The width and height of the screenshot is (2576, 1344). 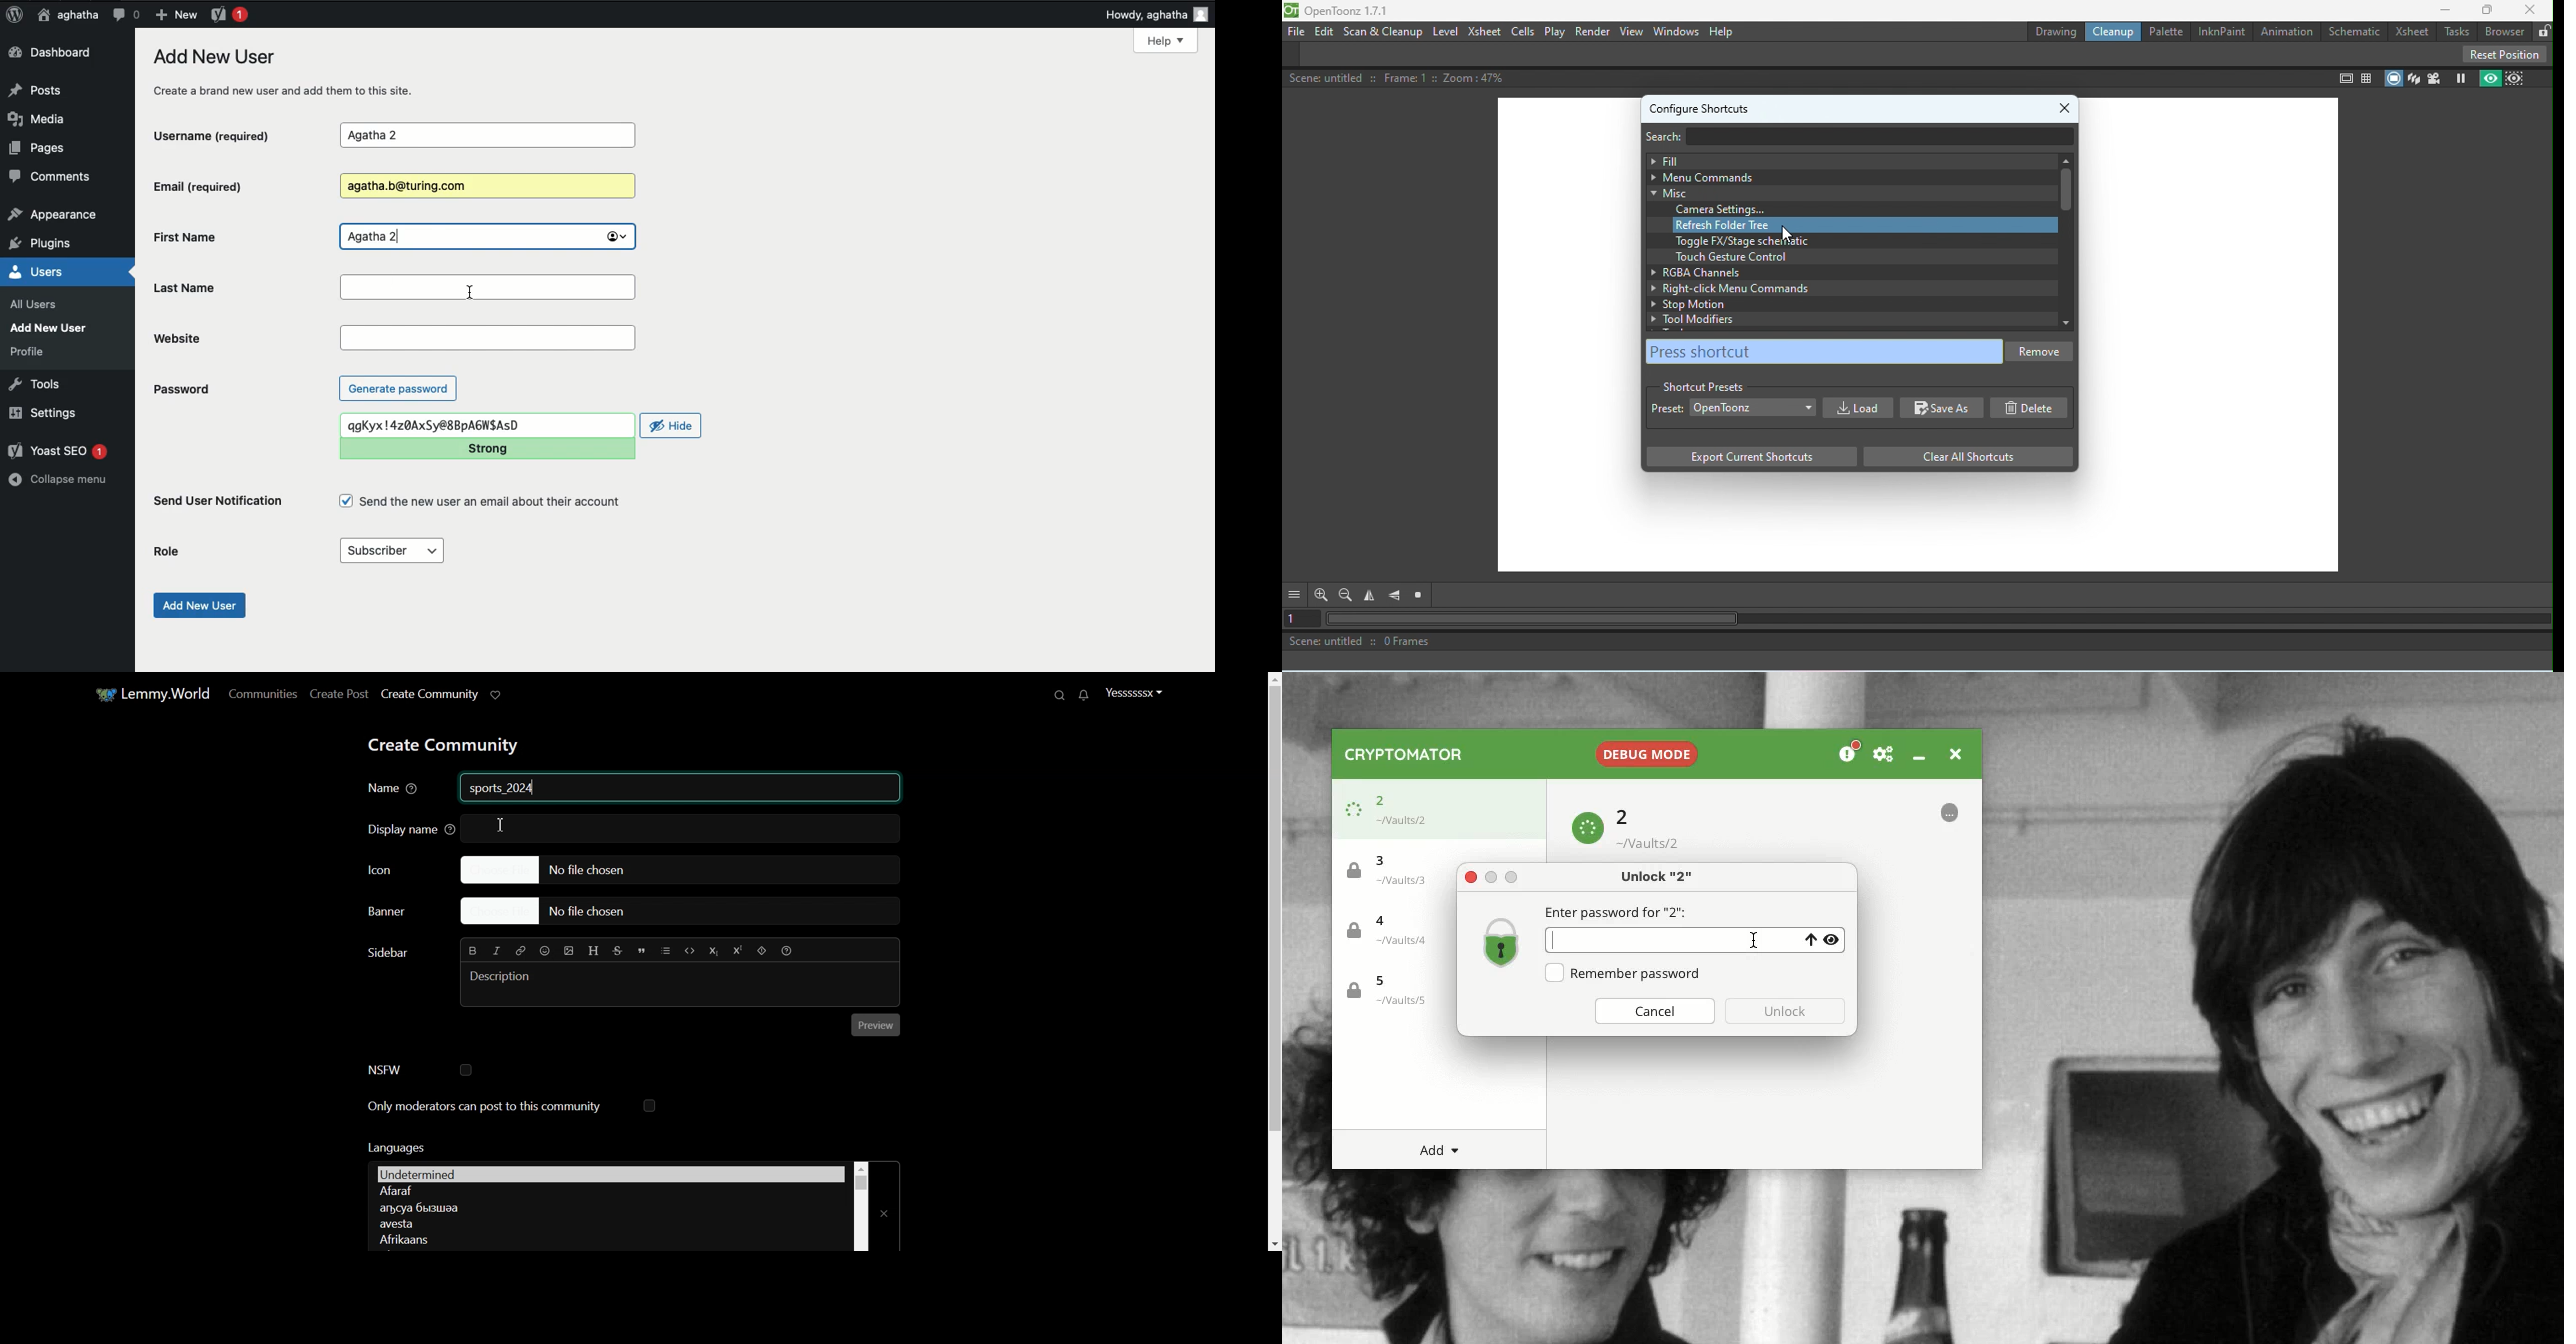 What do you see at coordinates (231, 236) in the screenshot?
I see `First Name` at bounding box center [231, 236].